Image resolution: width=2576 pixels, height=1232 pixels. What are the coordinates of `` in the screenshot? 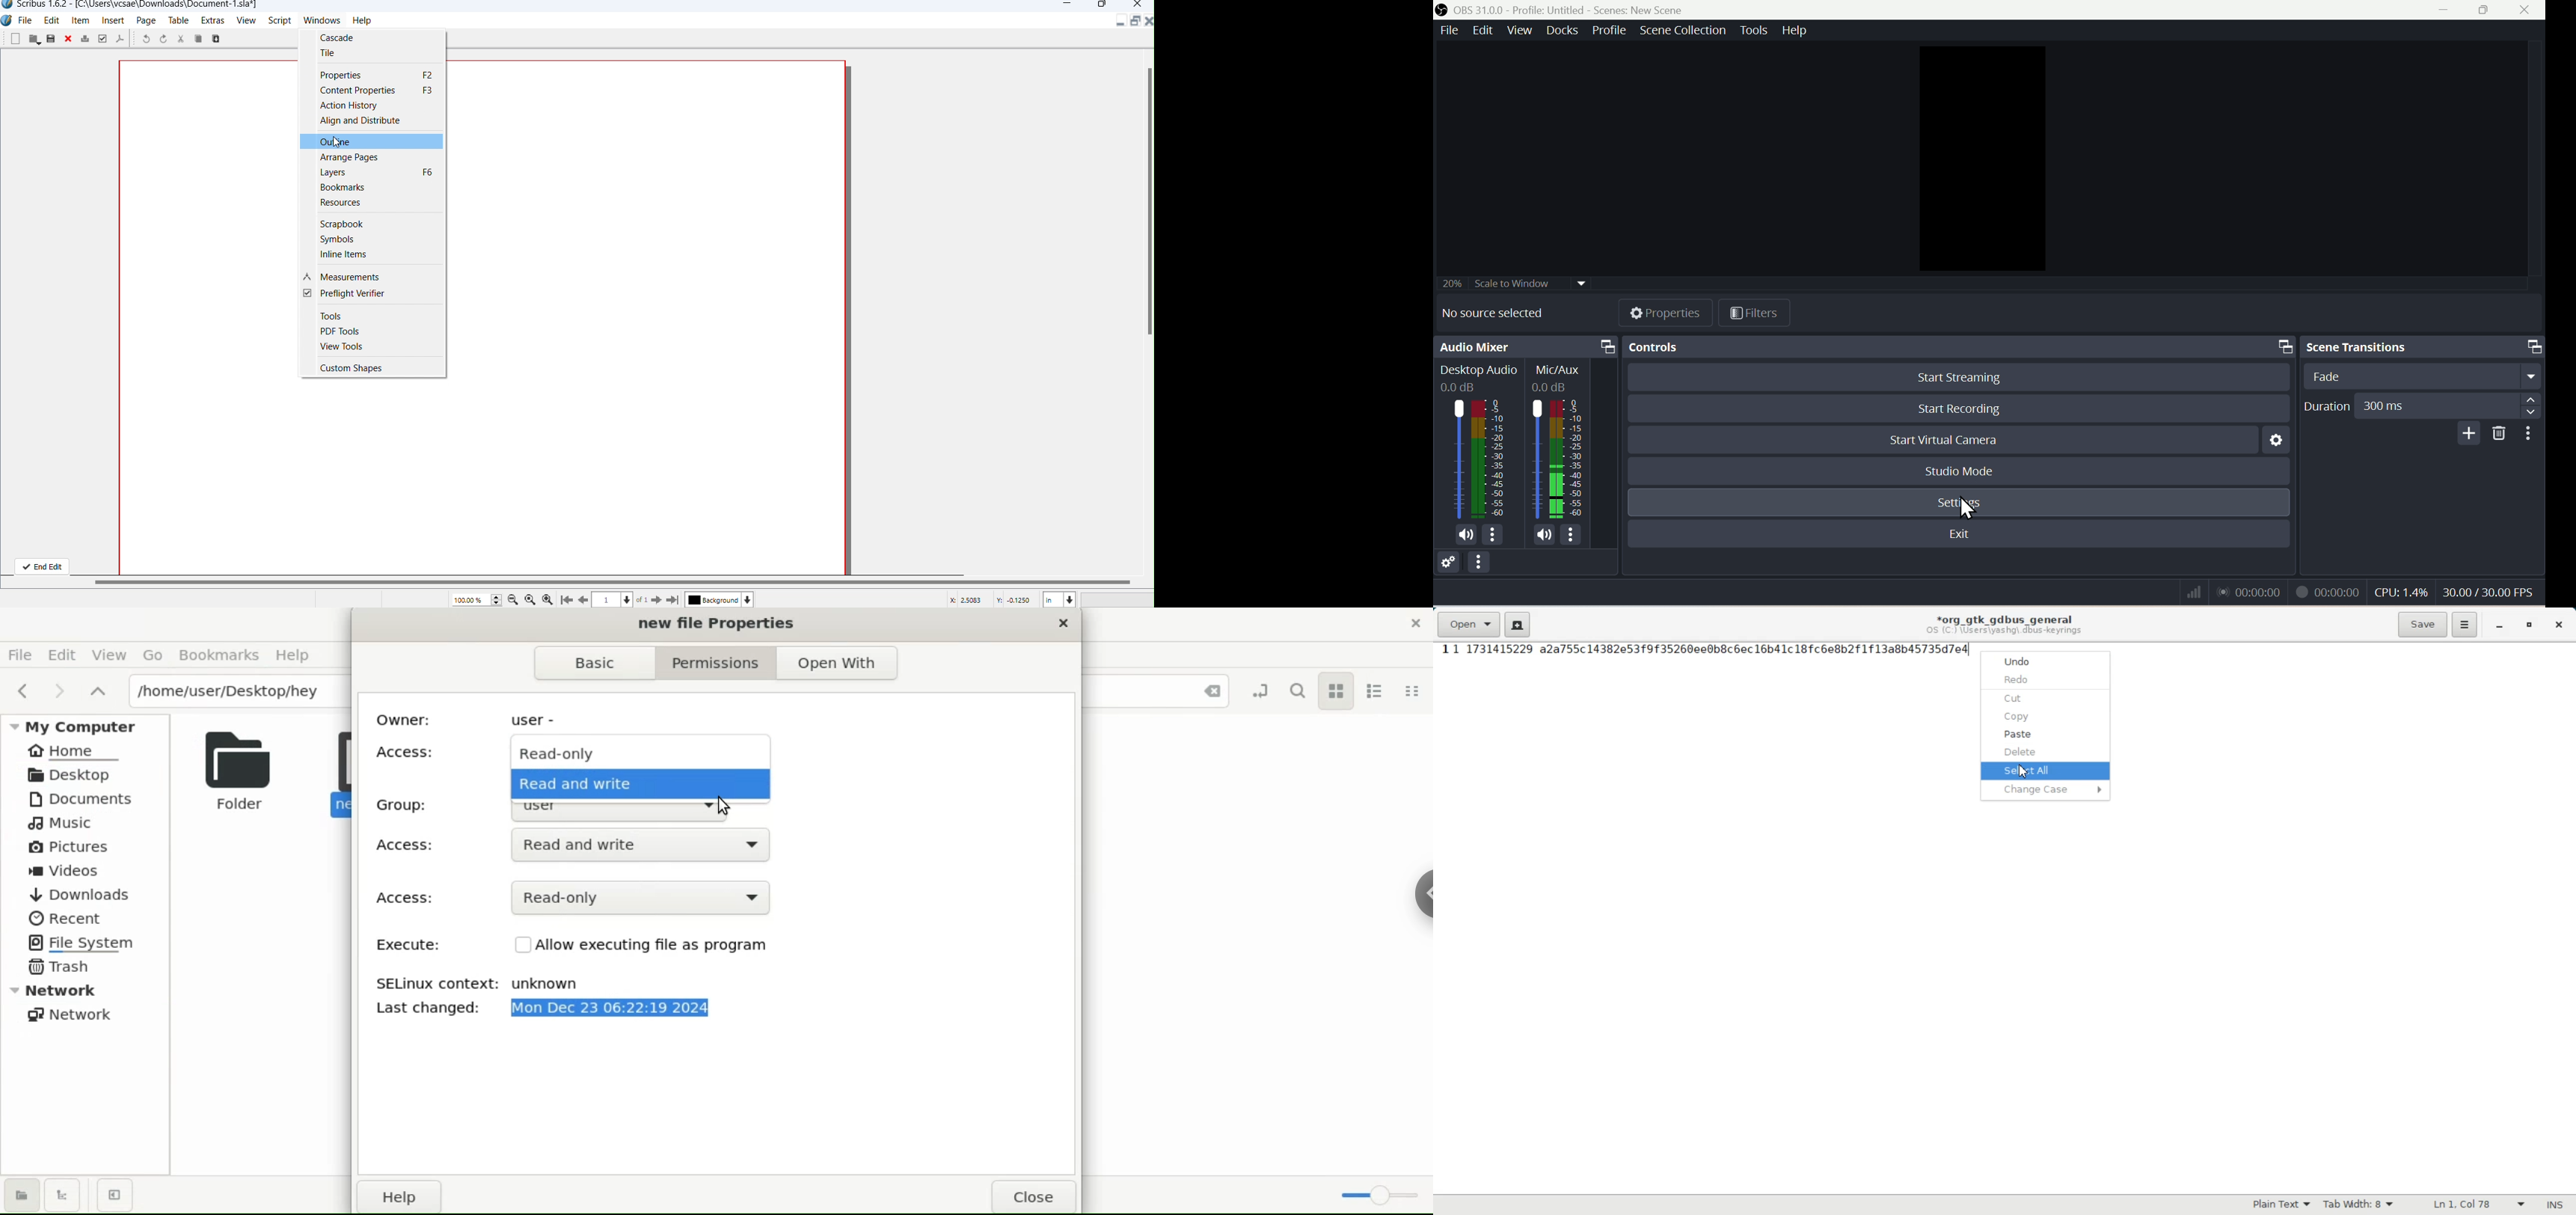 It's located at (116, 21).